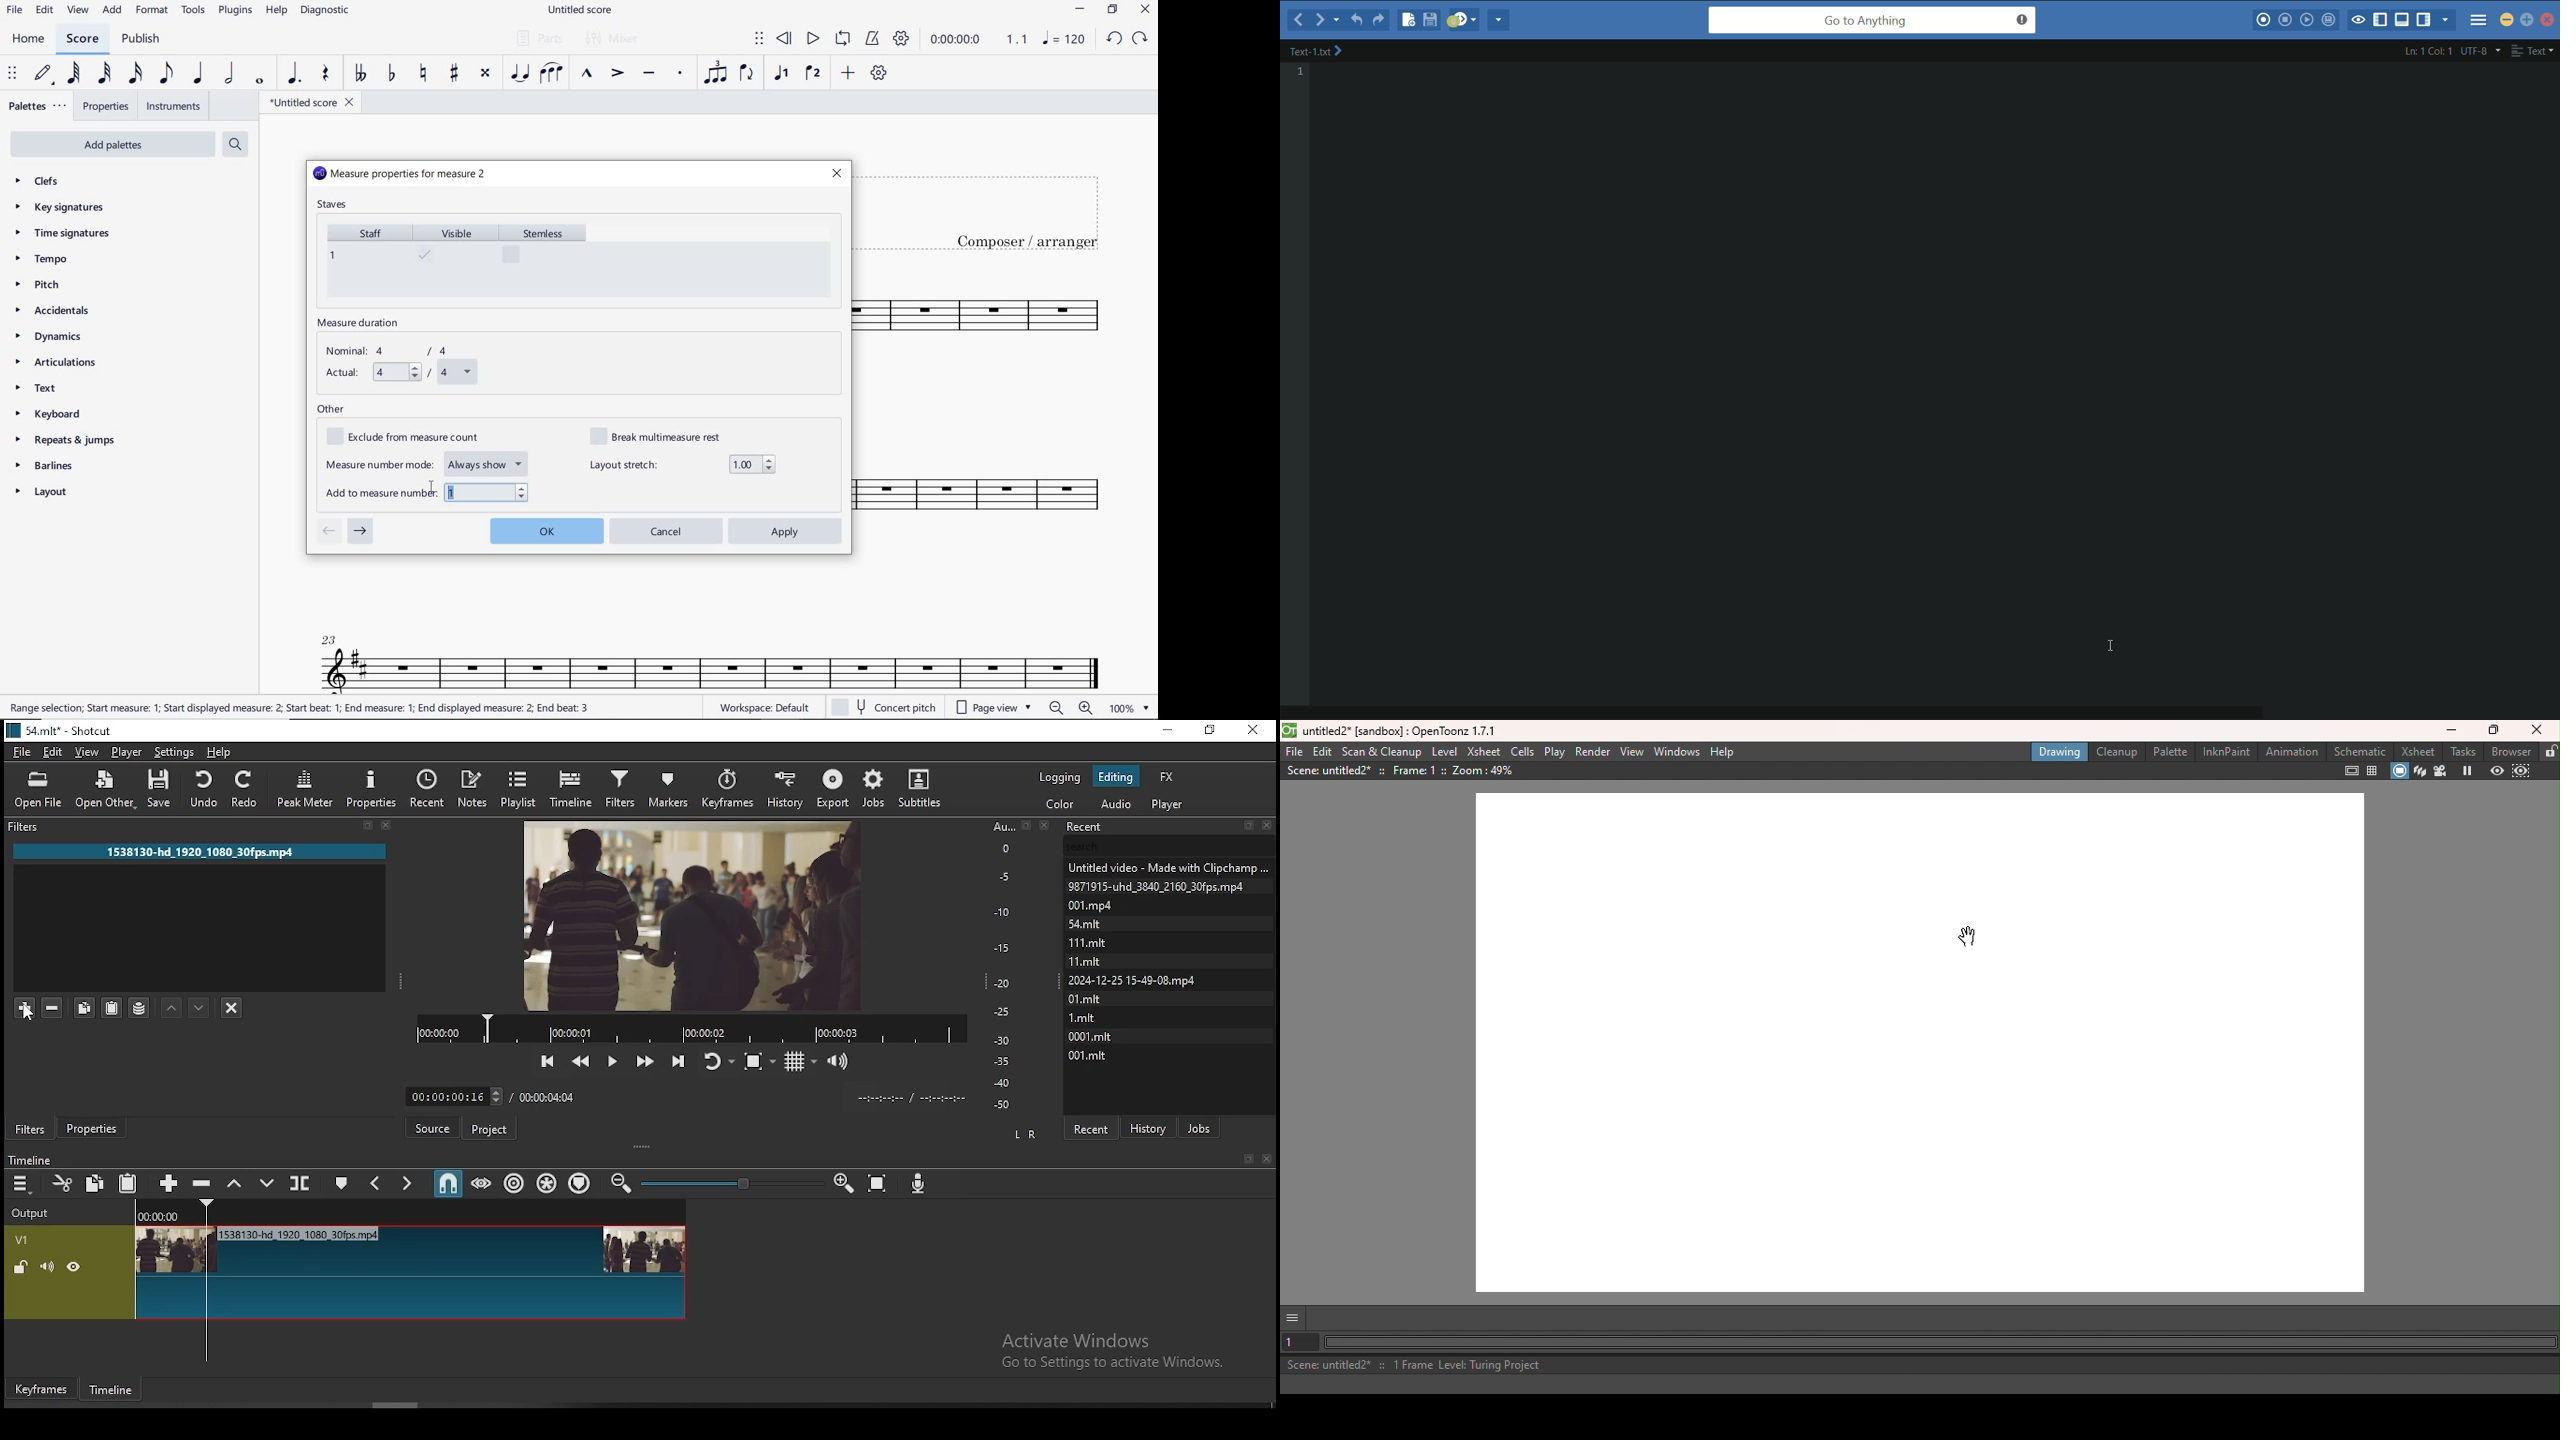  What do you see at coordinates (1087, 1055) in the screenshot?
I see `001.mlt` at bounding box center [1087, 1055].